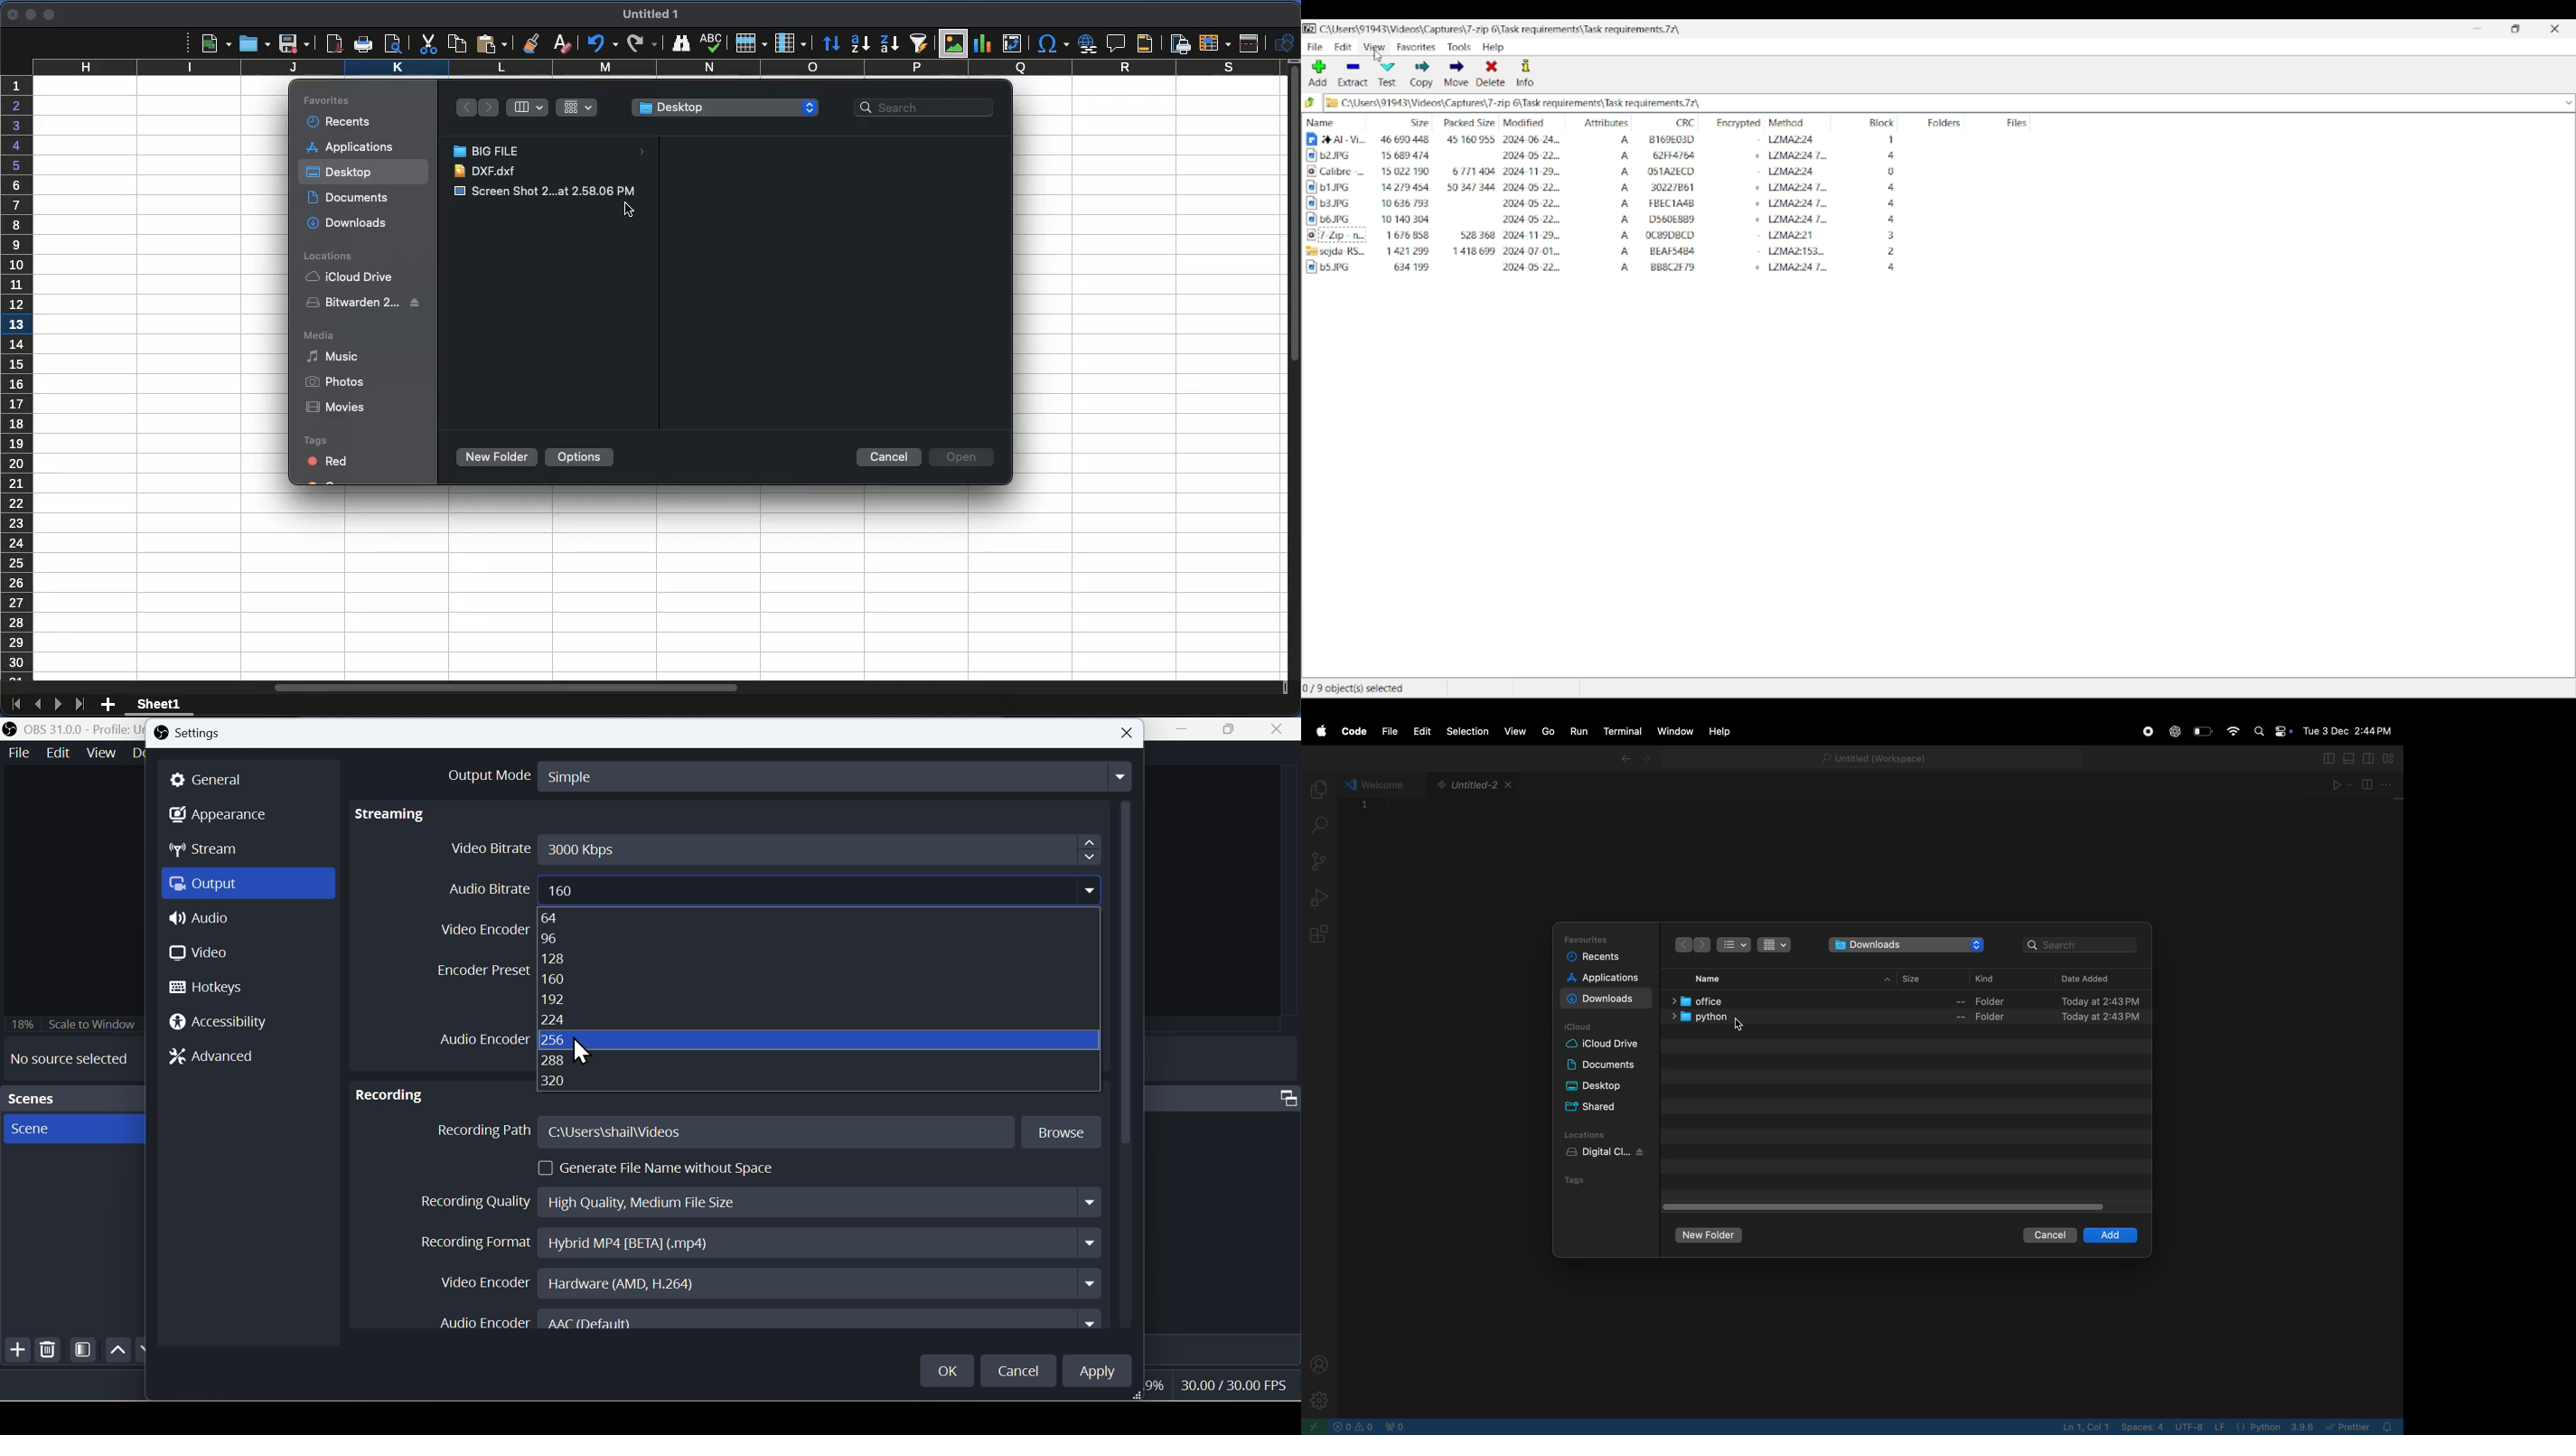 The height and width of the screenshot is (1456, 2576). What do you see at coordinates (215, 853) in the screenshot?
I see `Stream` at bounding box center [215, 853].